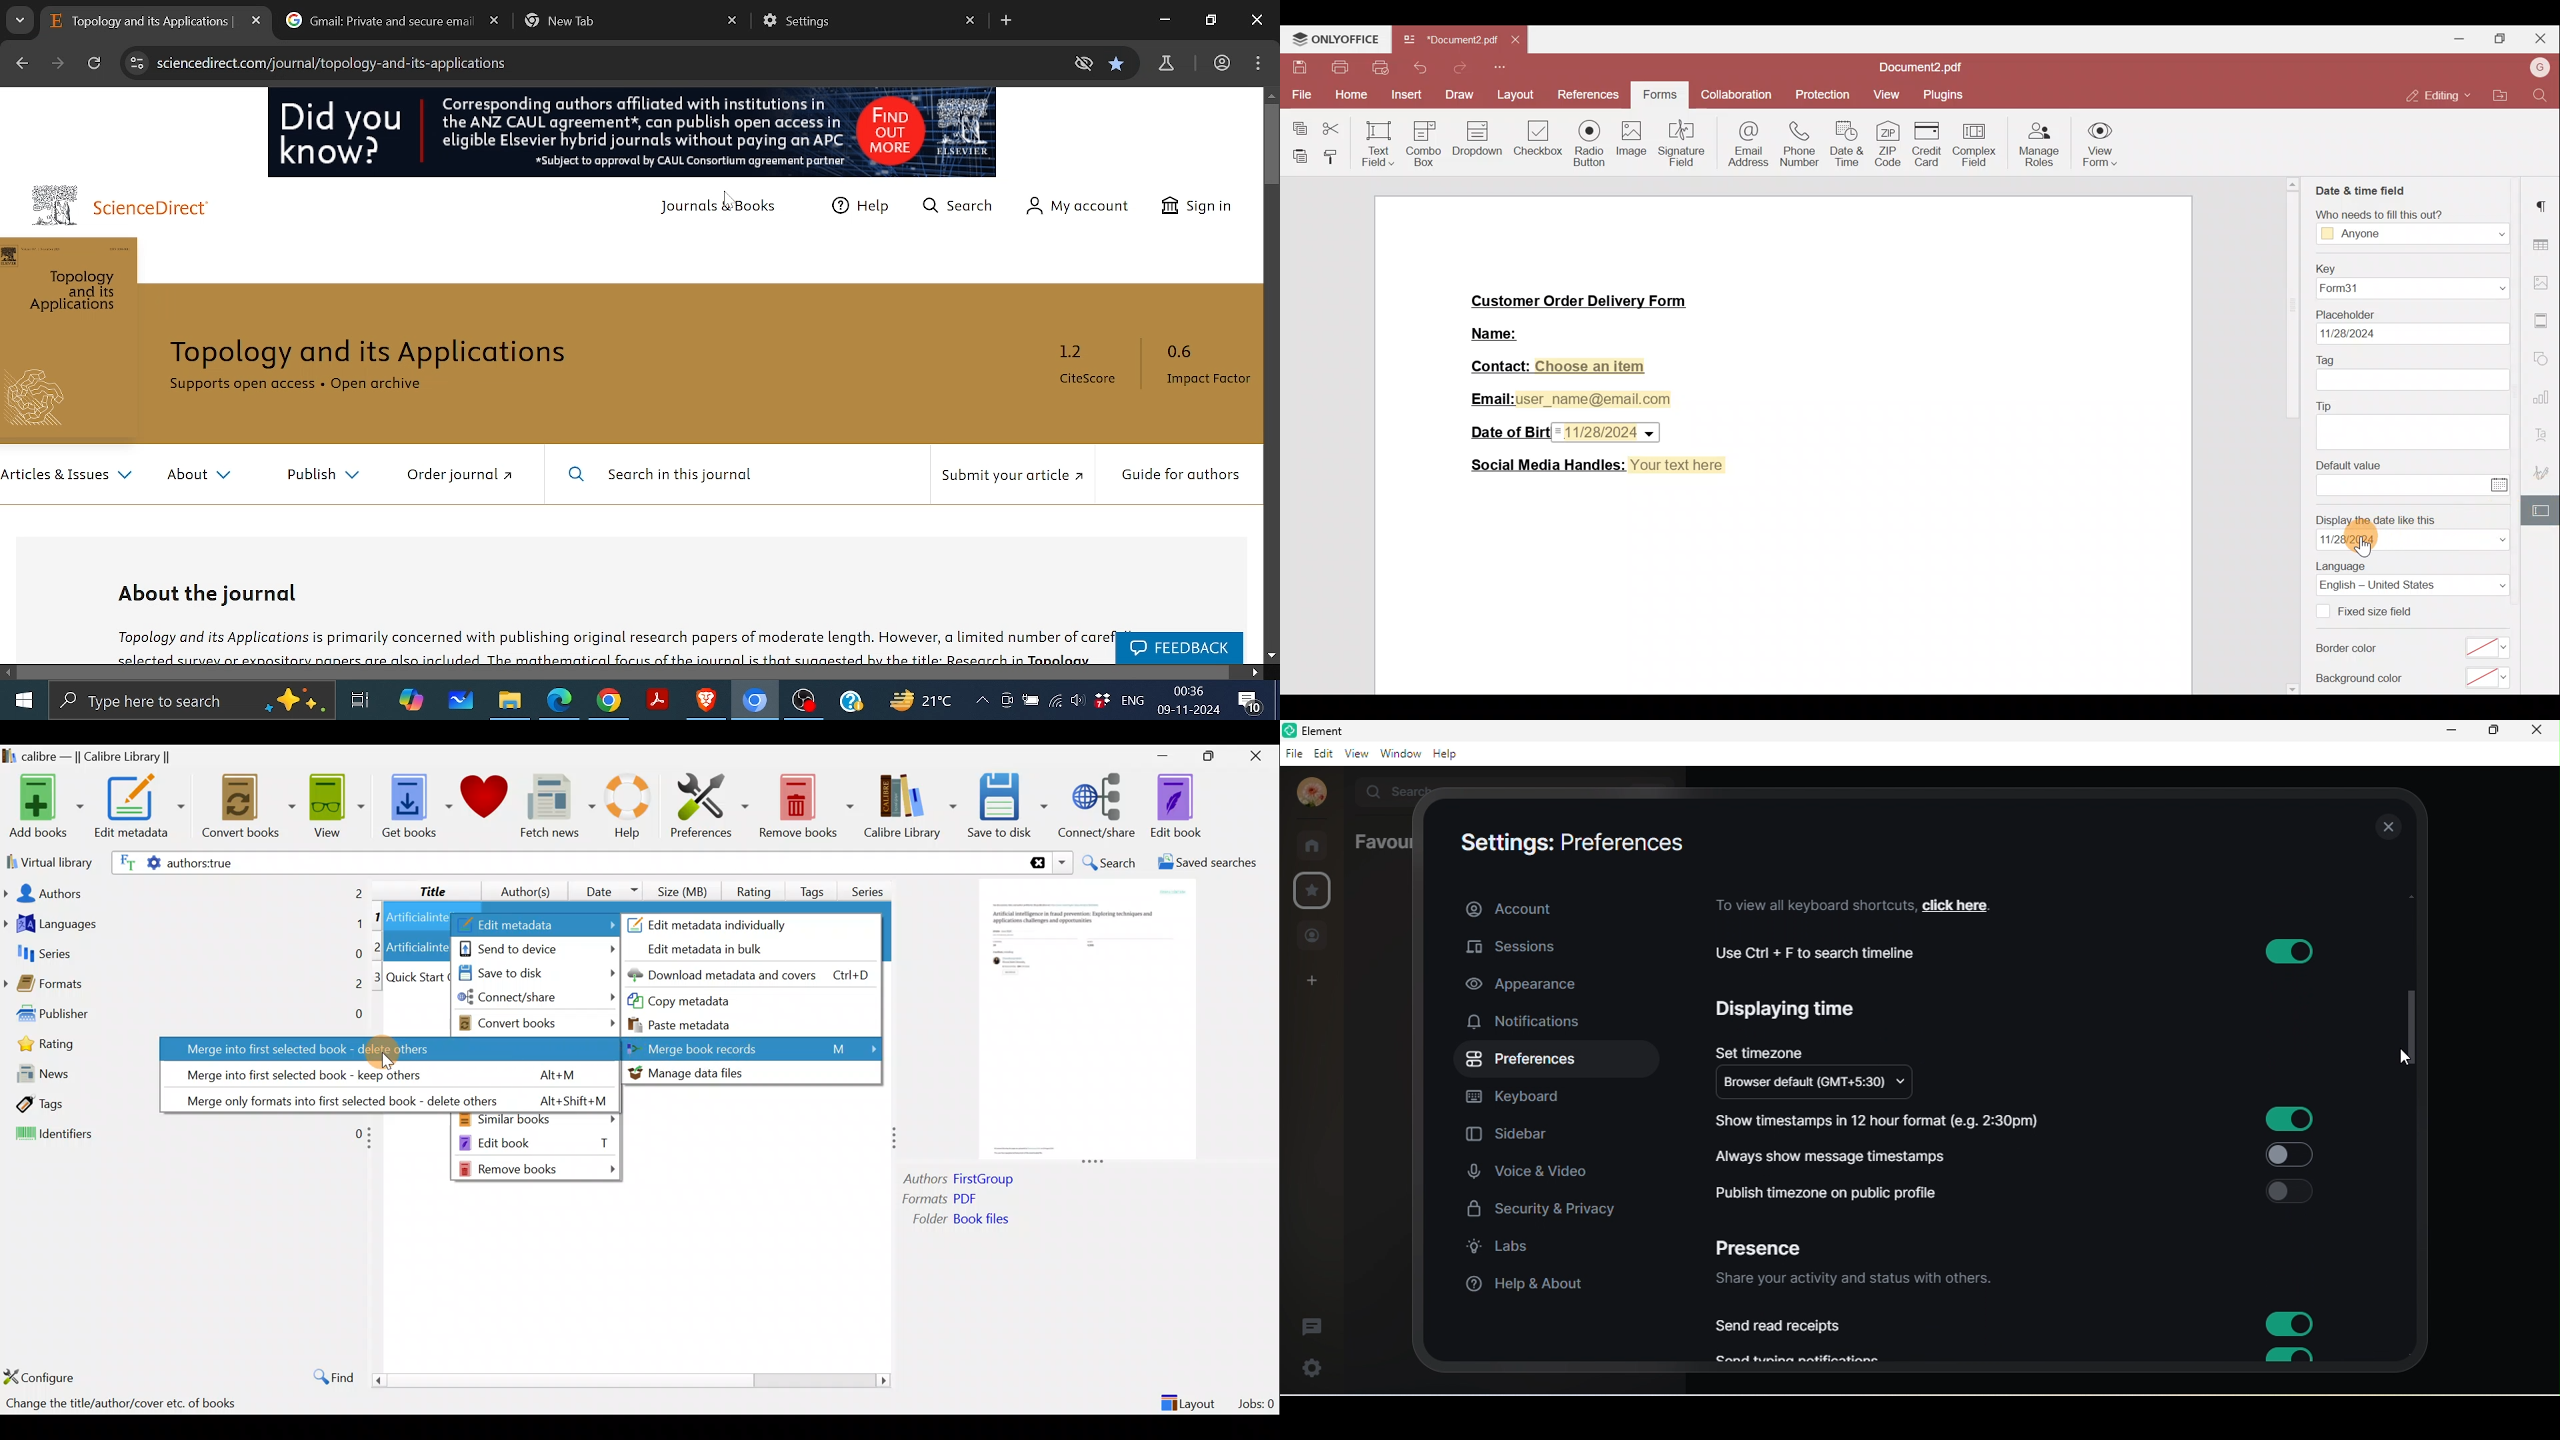  Describe the element at coordinates (1219, 63) in the screenshot. I see `Work` at that location.